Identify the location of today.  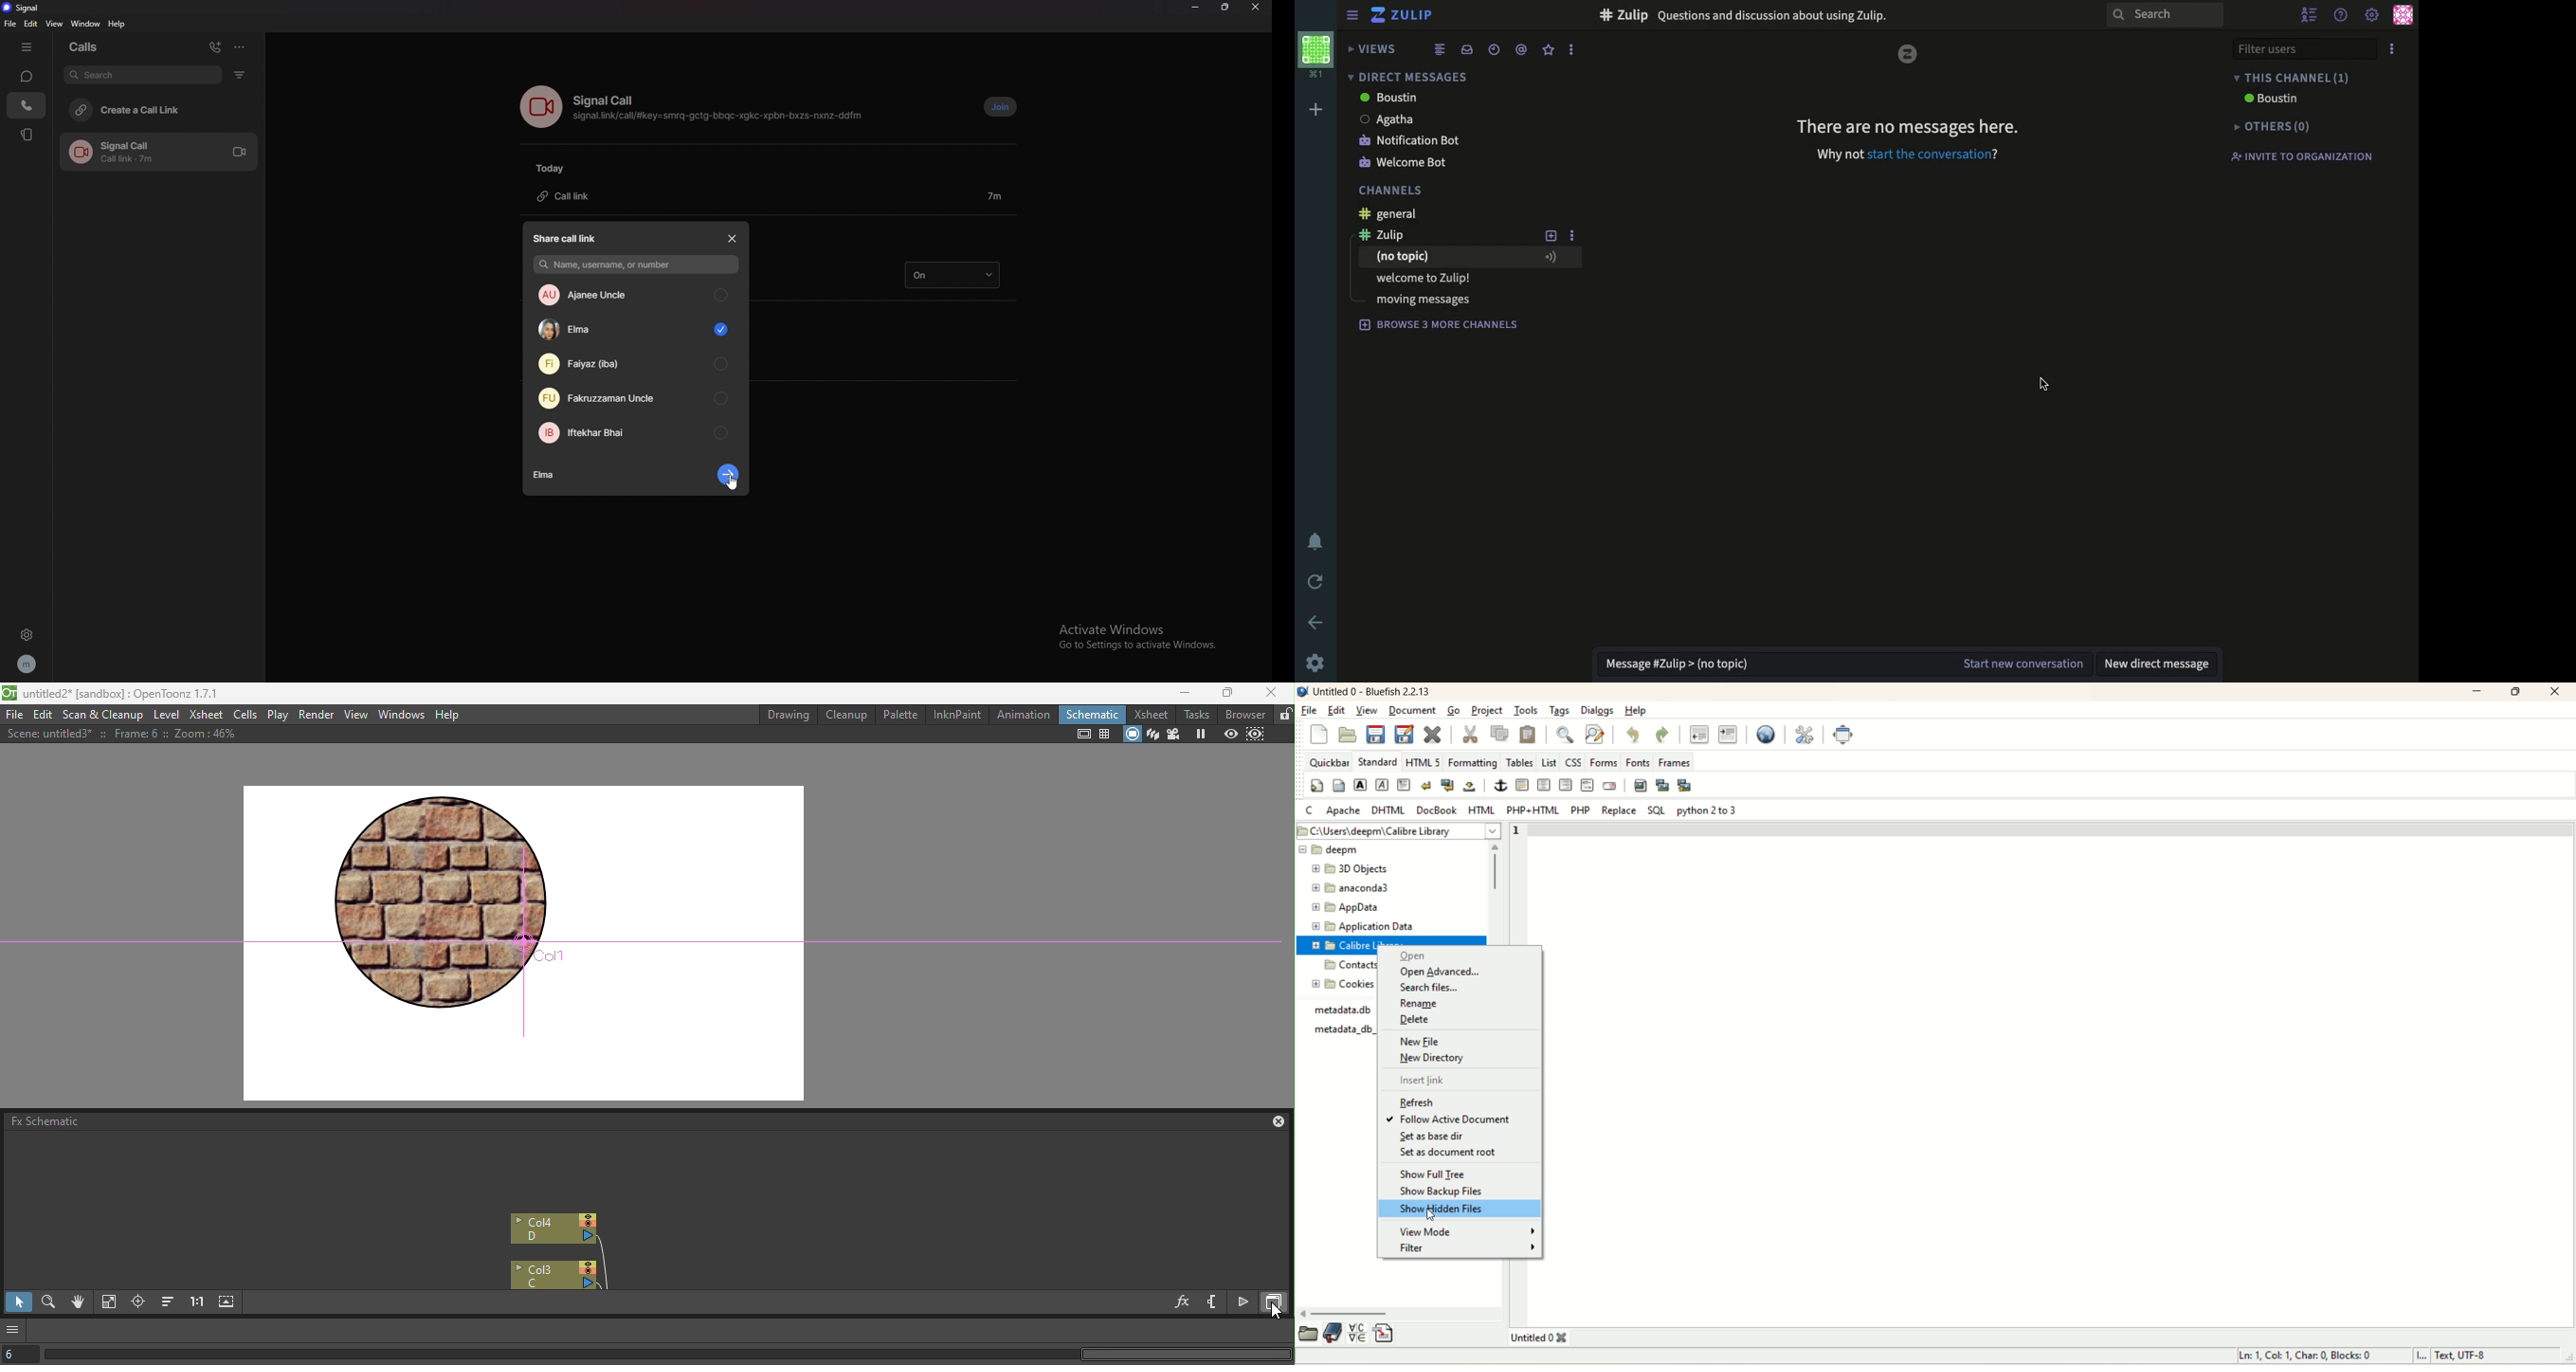
(556, 168).